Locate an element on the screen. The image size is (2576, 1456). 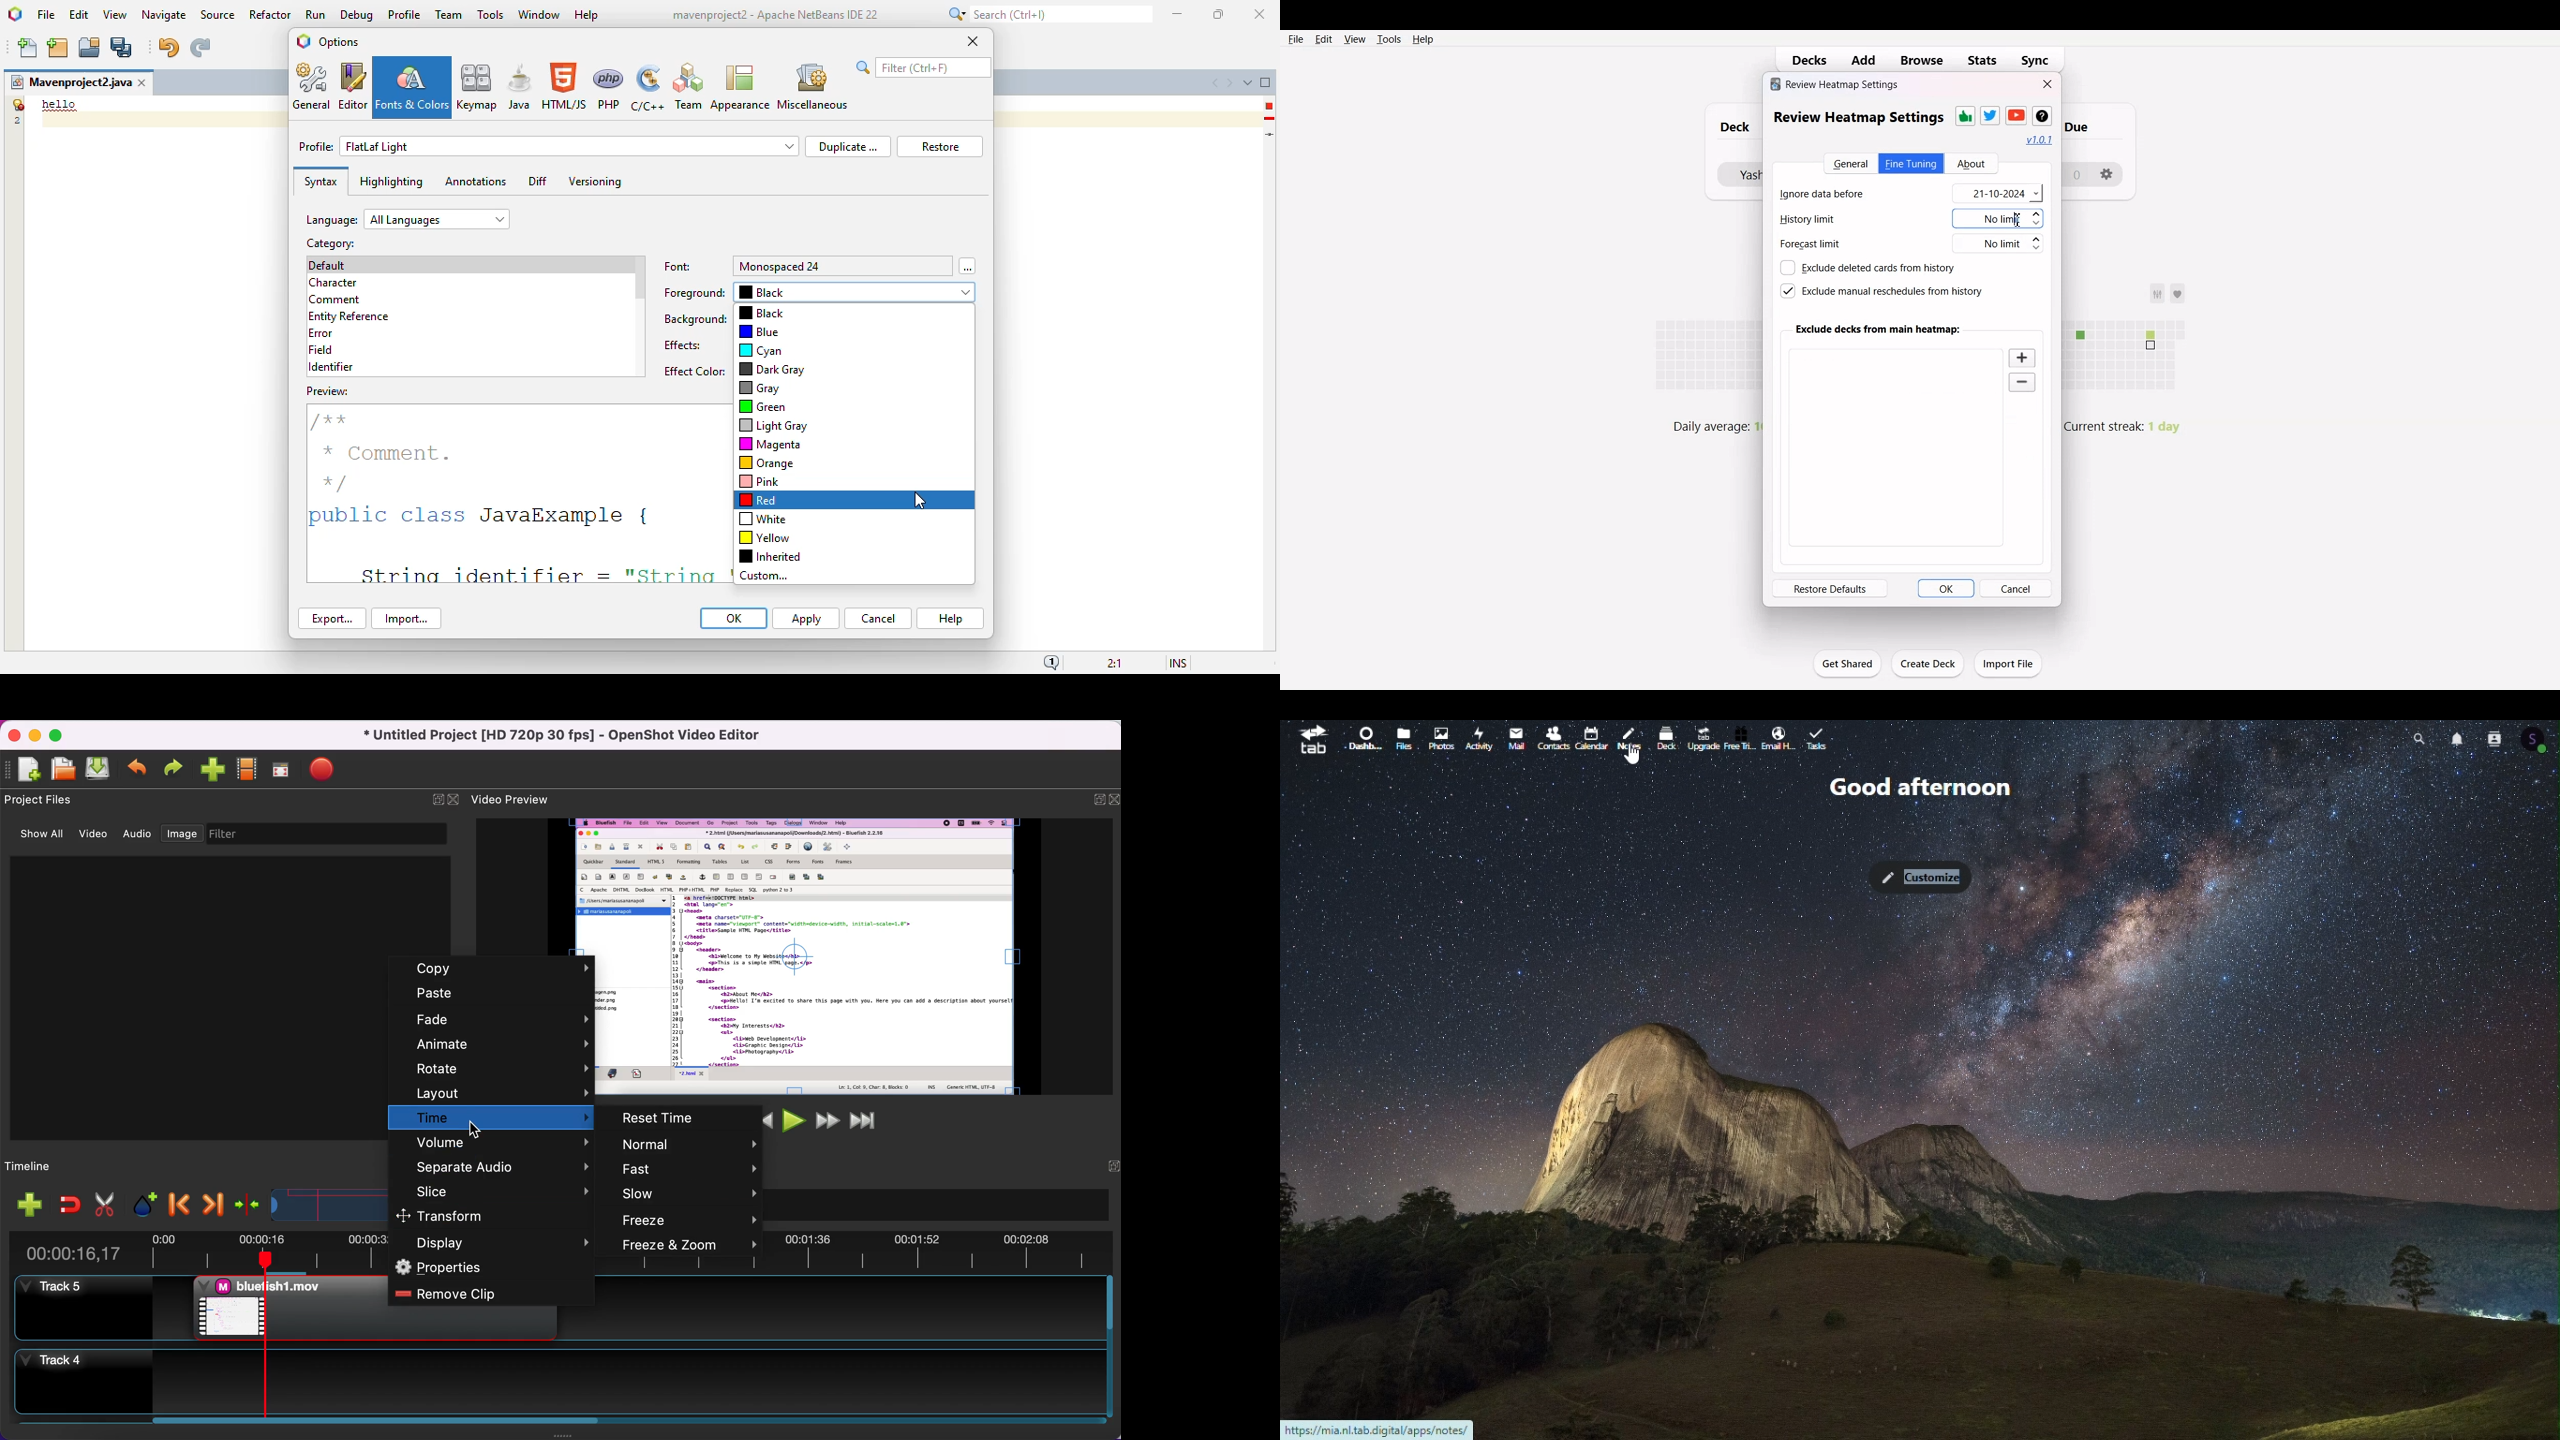
Contacts is located at coordinates (1548, 736).